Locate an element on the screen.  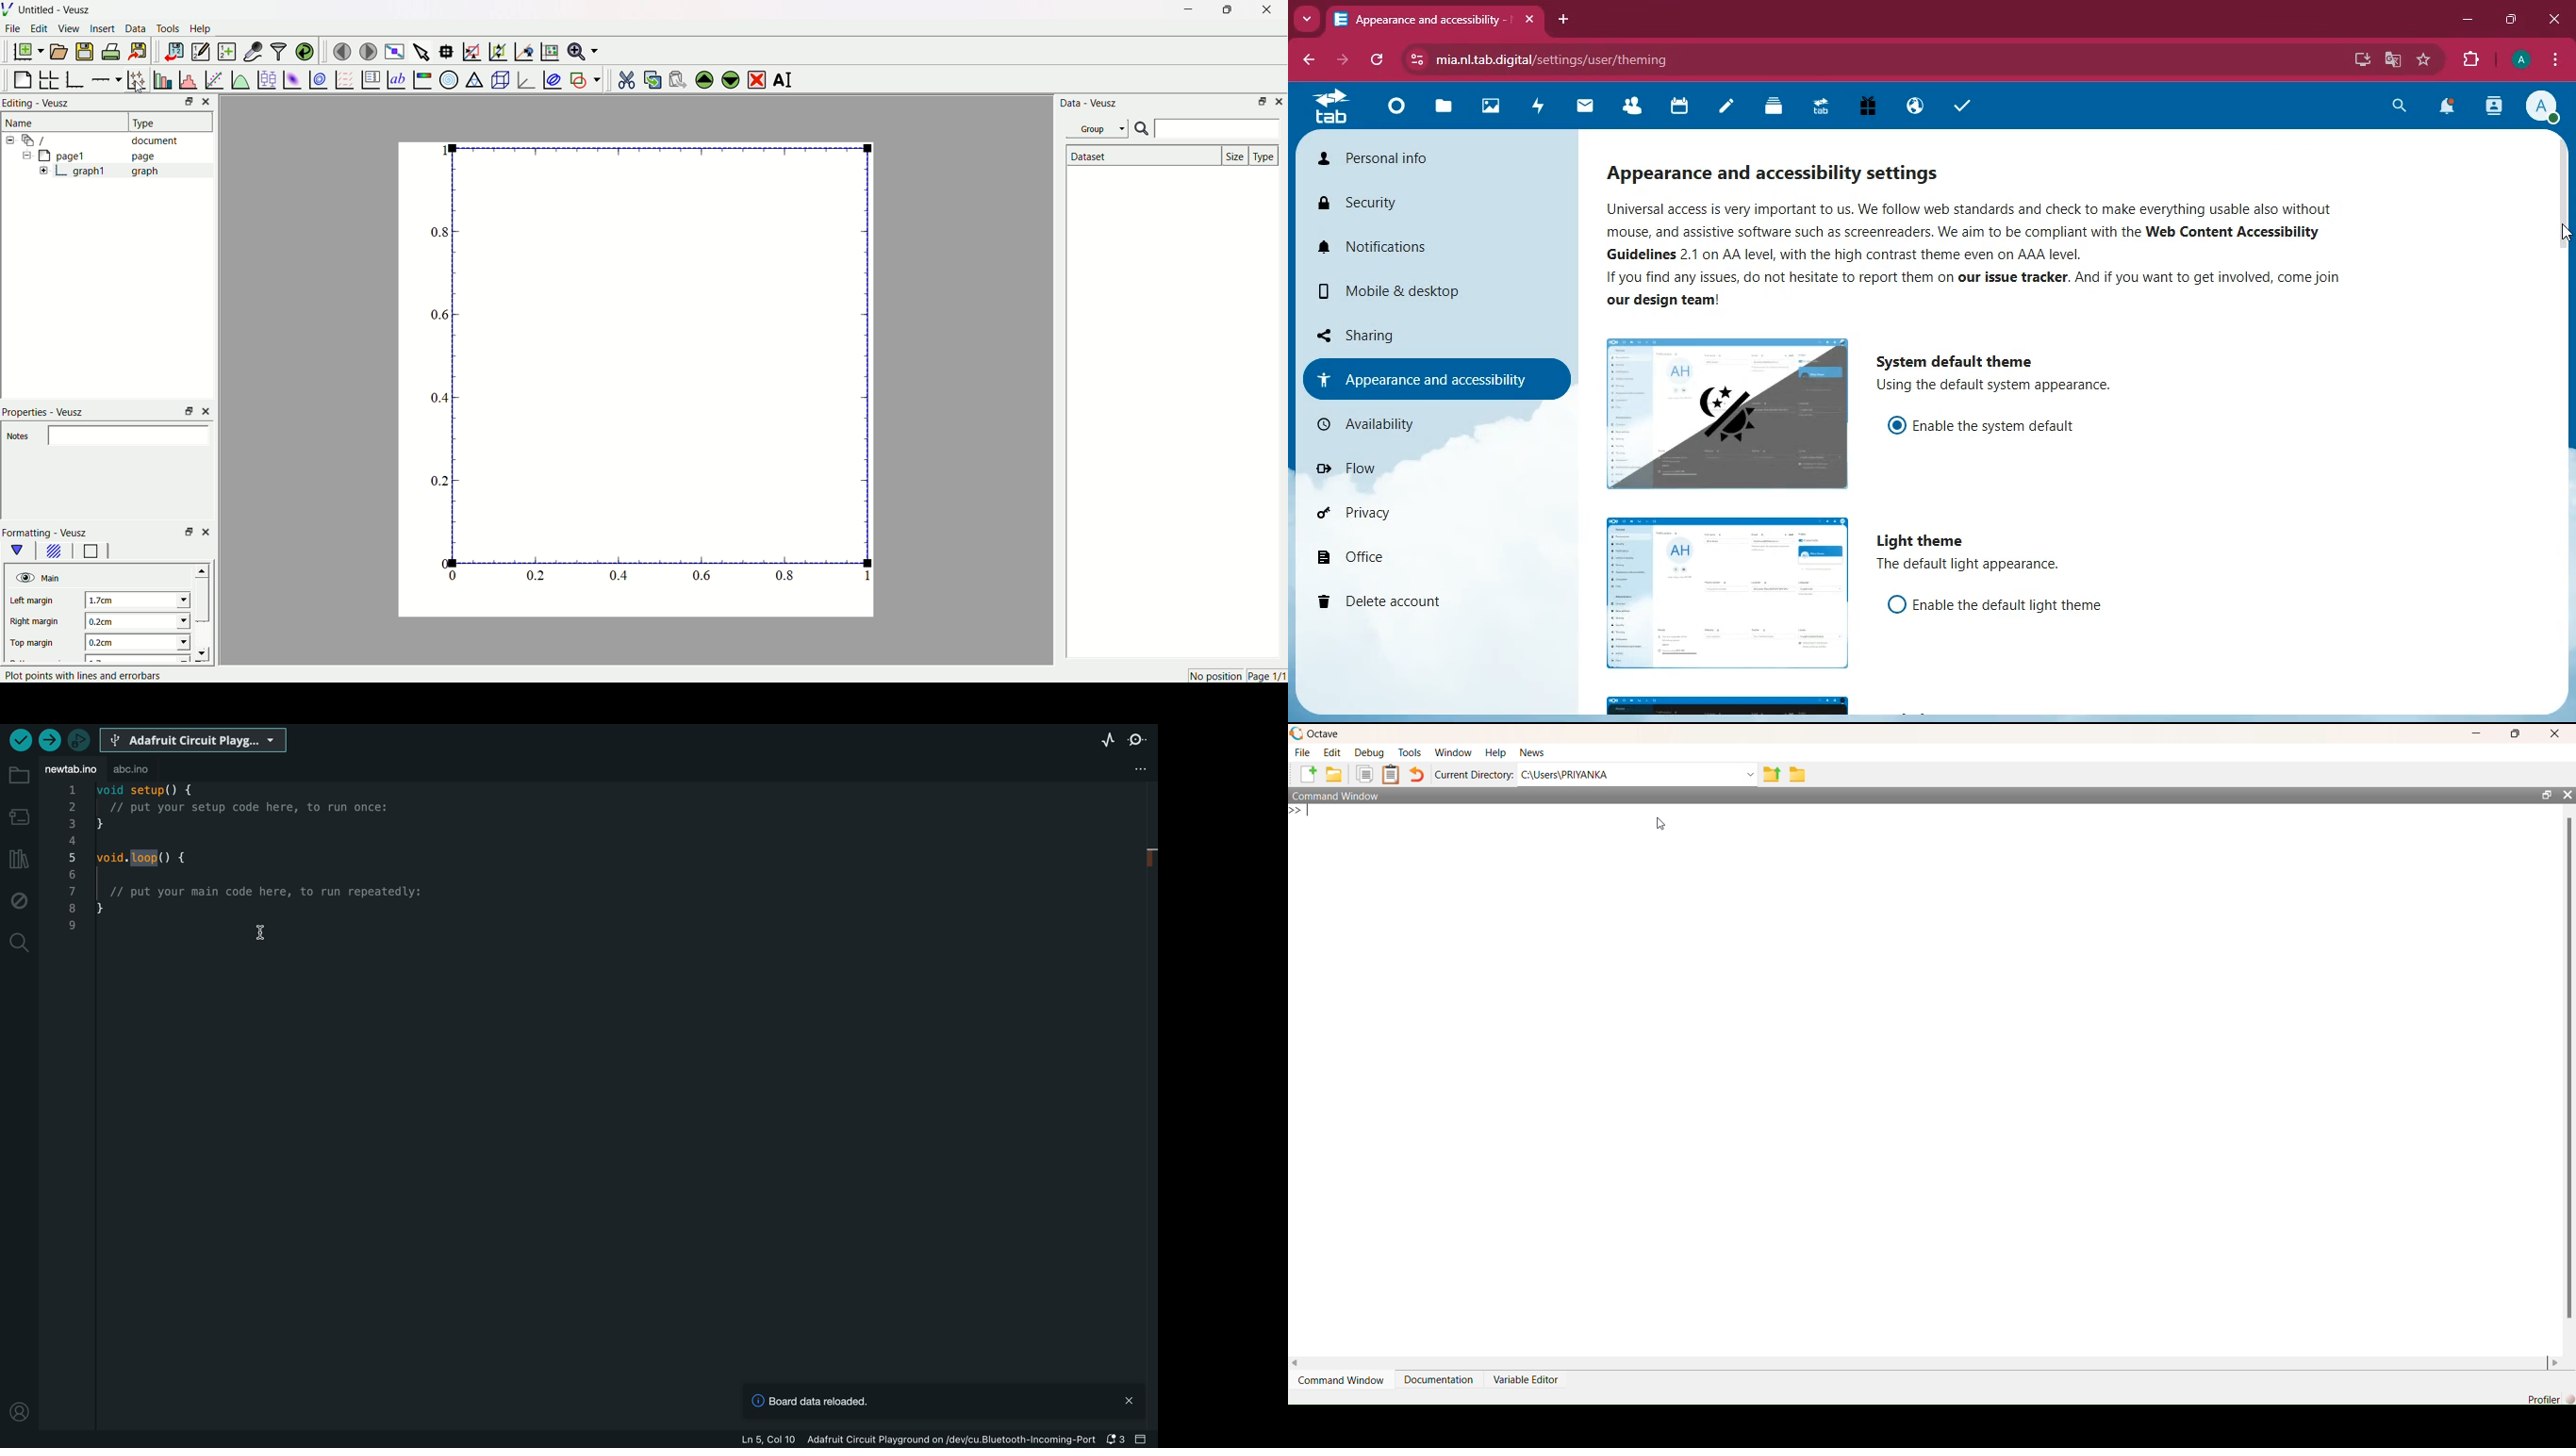
edit is located at coordinates (1332, 754).